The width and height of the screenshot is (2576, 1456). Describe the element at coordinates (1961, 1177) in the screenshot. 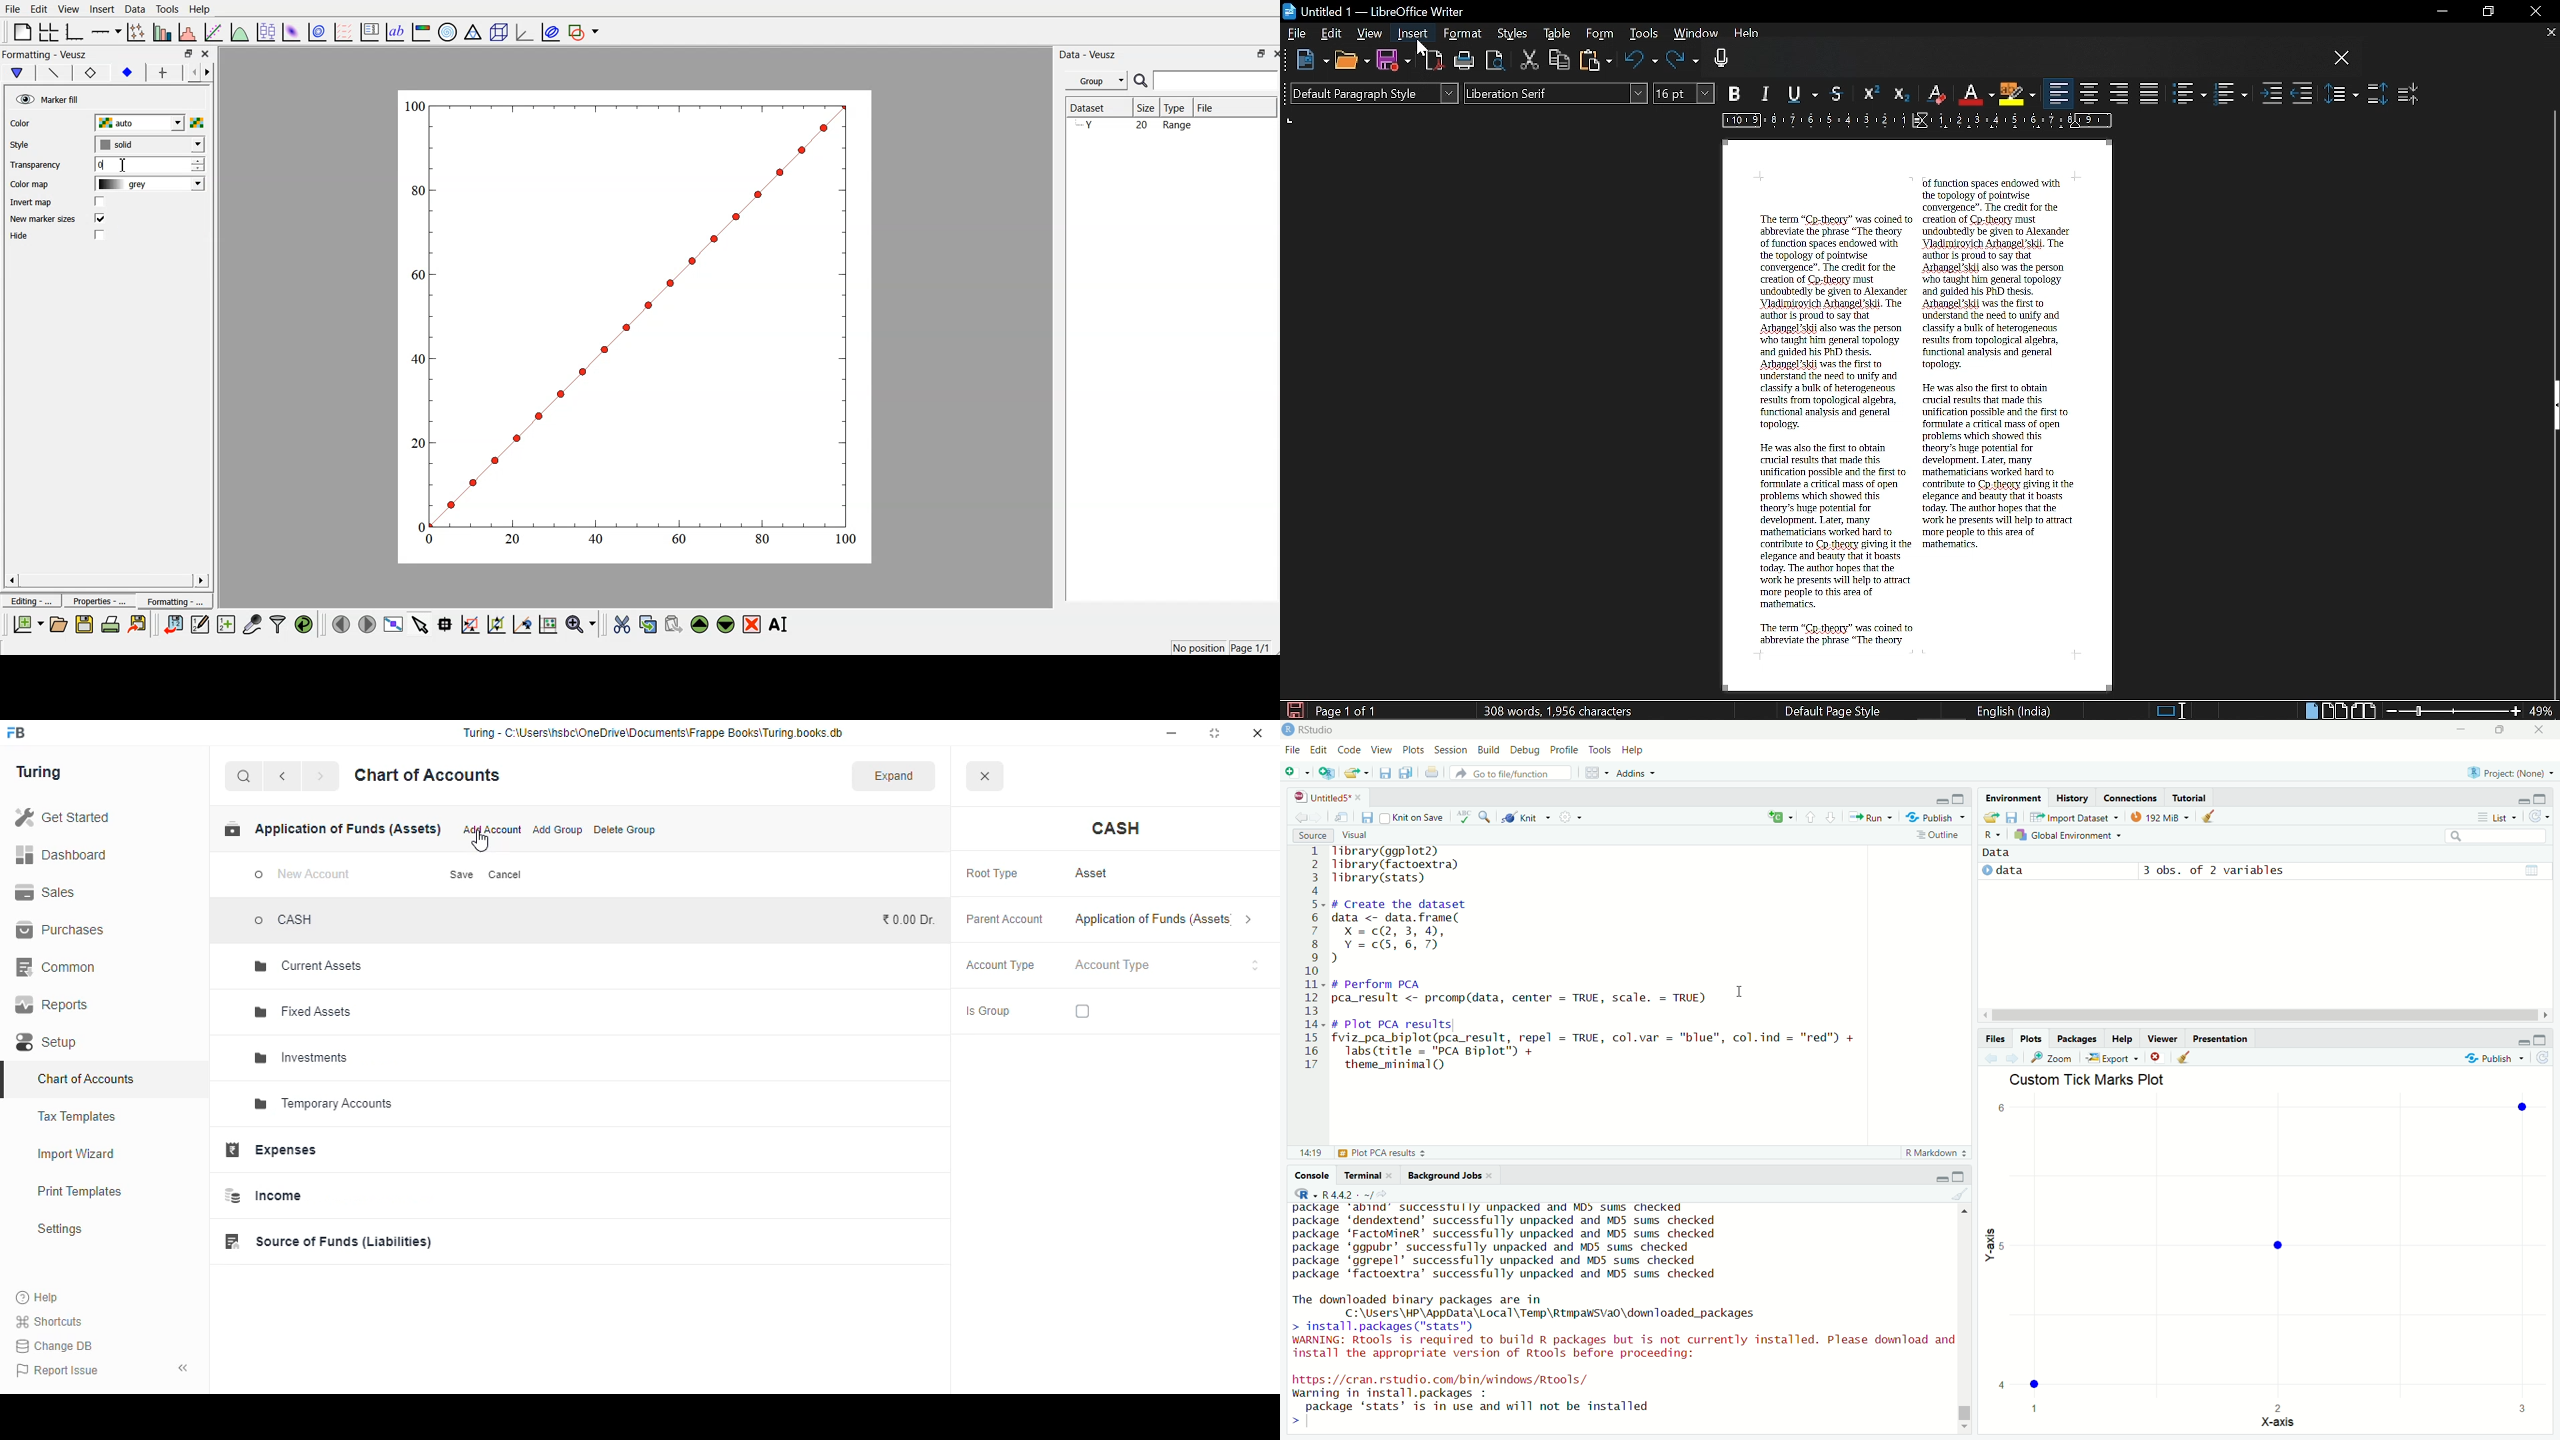

I see `maximize` at that location.